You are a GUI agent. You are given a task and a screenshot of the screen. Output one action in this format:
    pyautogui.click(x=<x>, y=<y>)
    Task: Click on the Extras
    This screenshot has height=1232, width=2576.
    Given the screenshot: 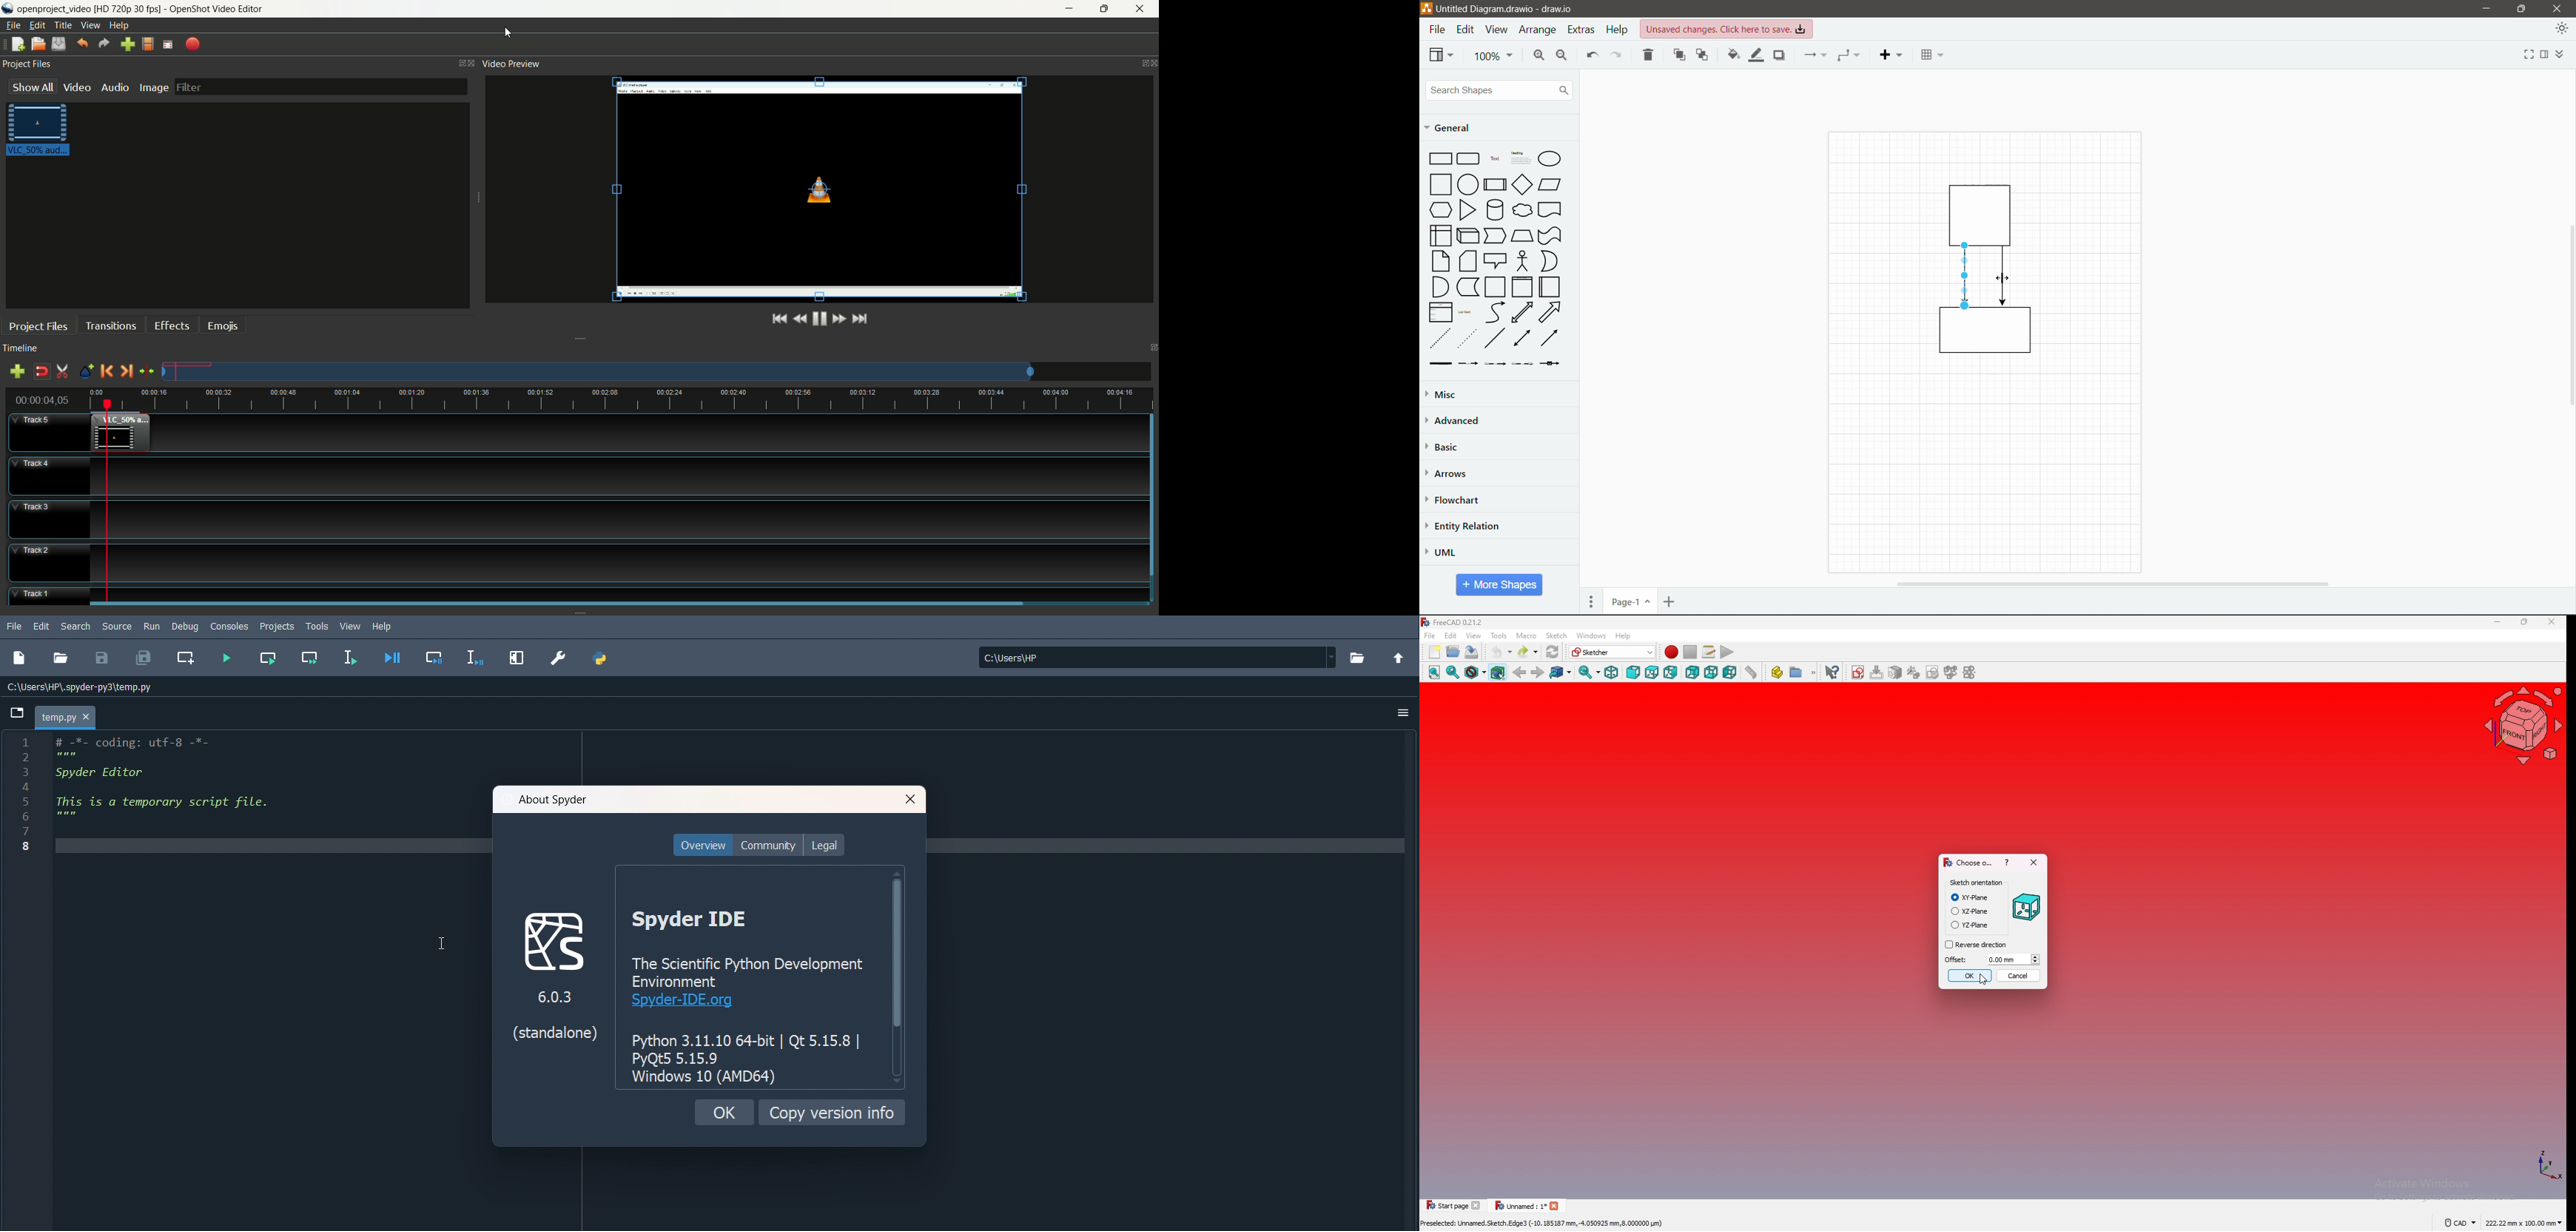 What is the action you would take?
    pyautogui.click(x=1583, y=30)
    